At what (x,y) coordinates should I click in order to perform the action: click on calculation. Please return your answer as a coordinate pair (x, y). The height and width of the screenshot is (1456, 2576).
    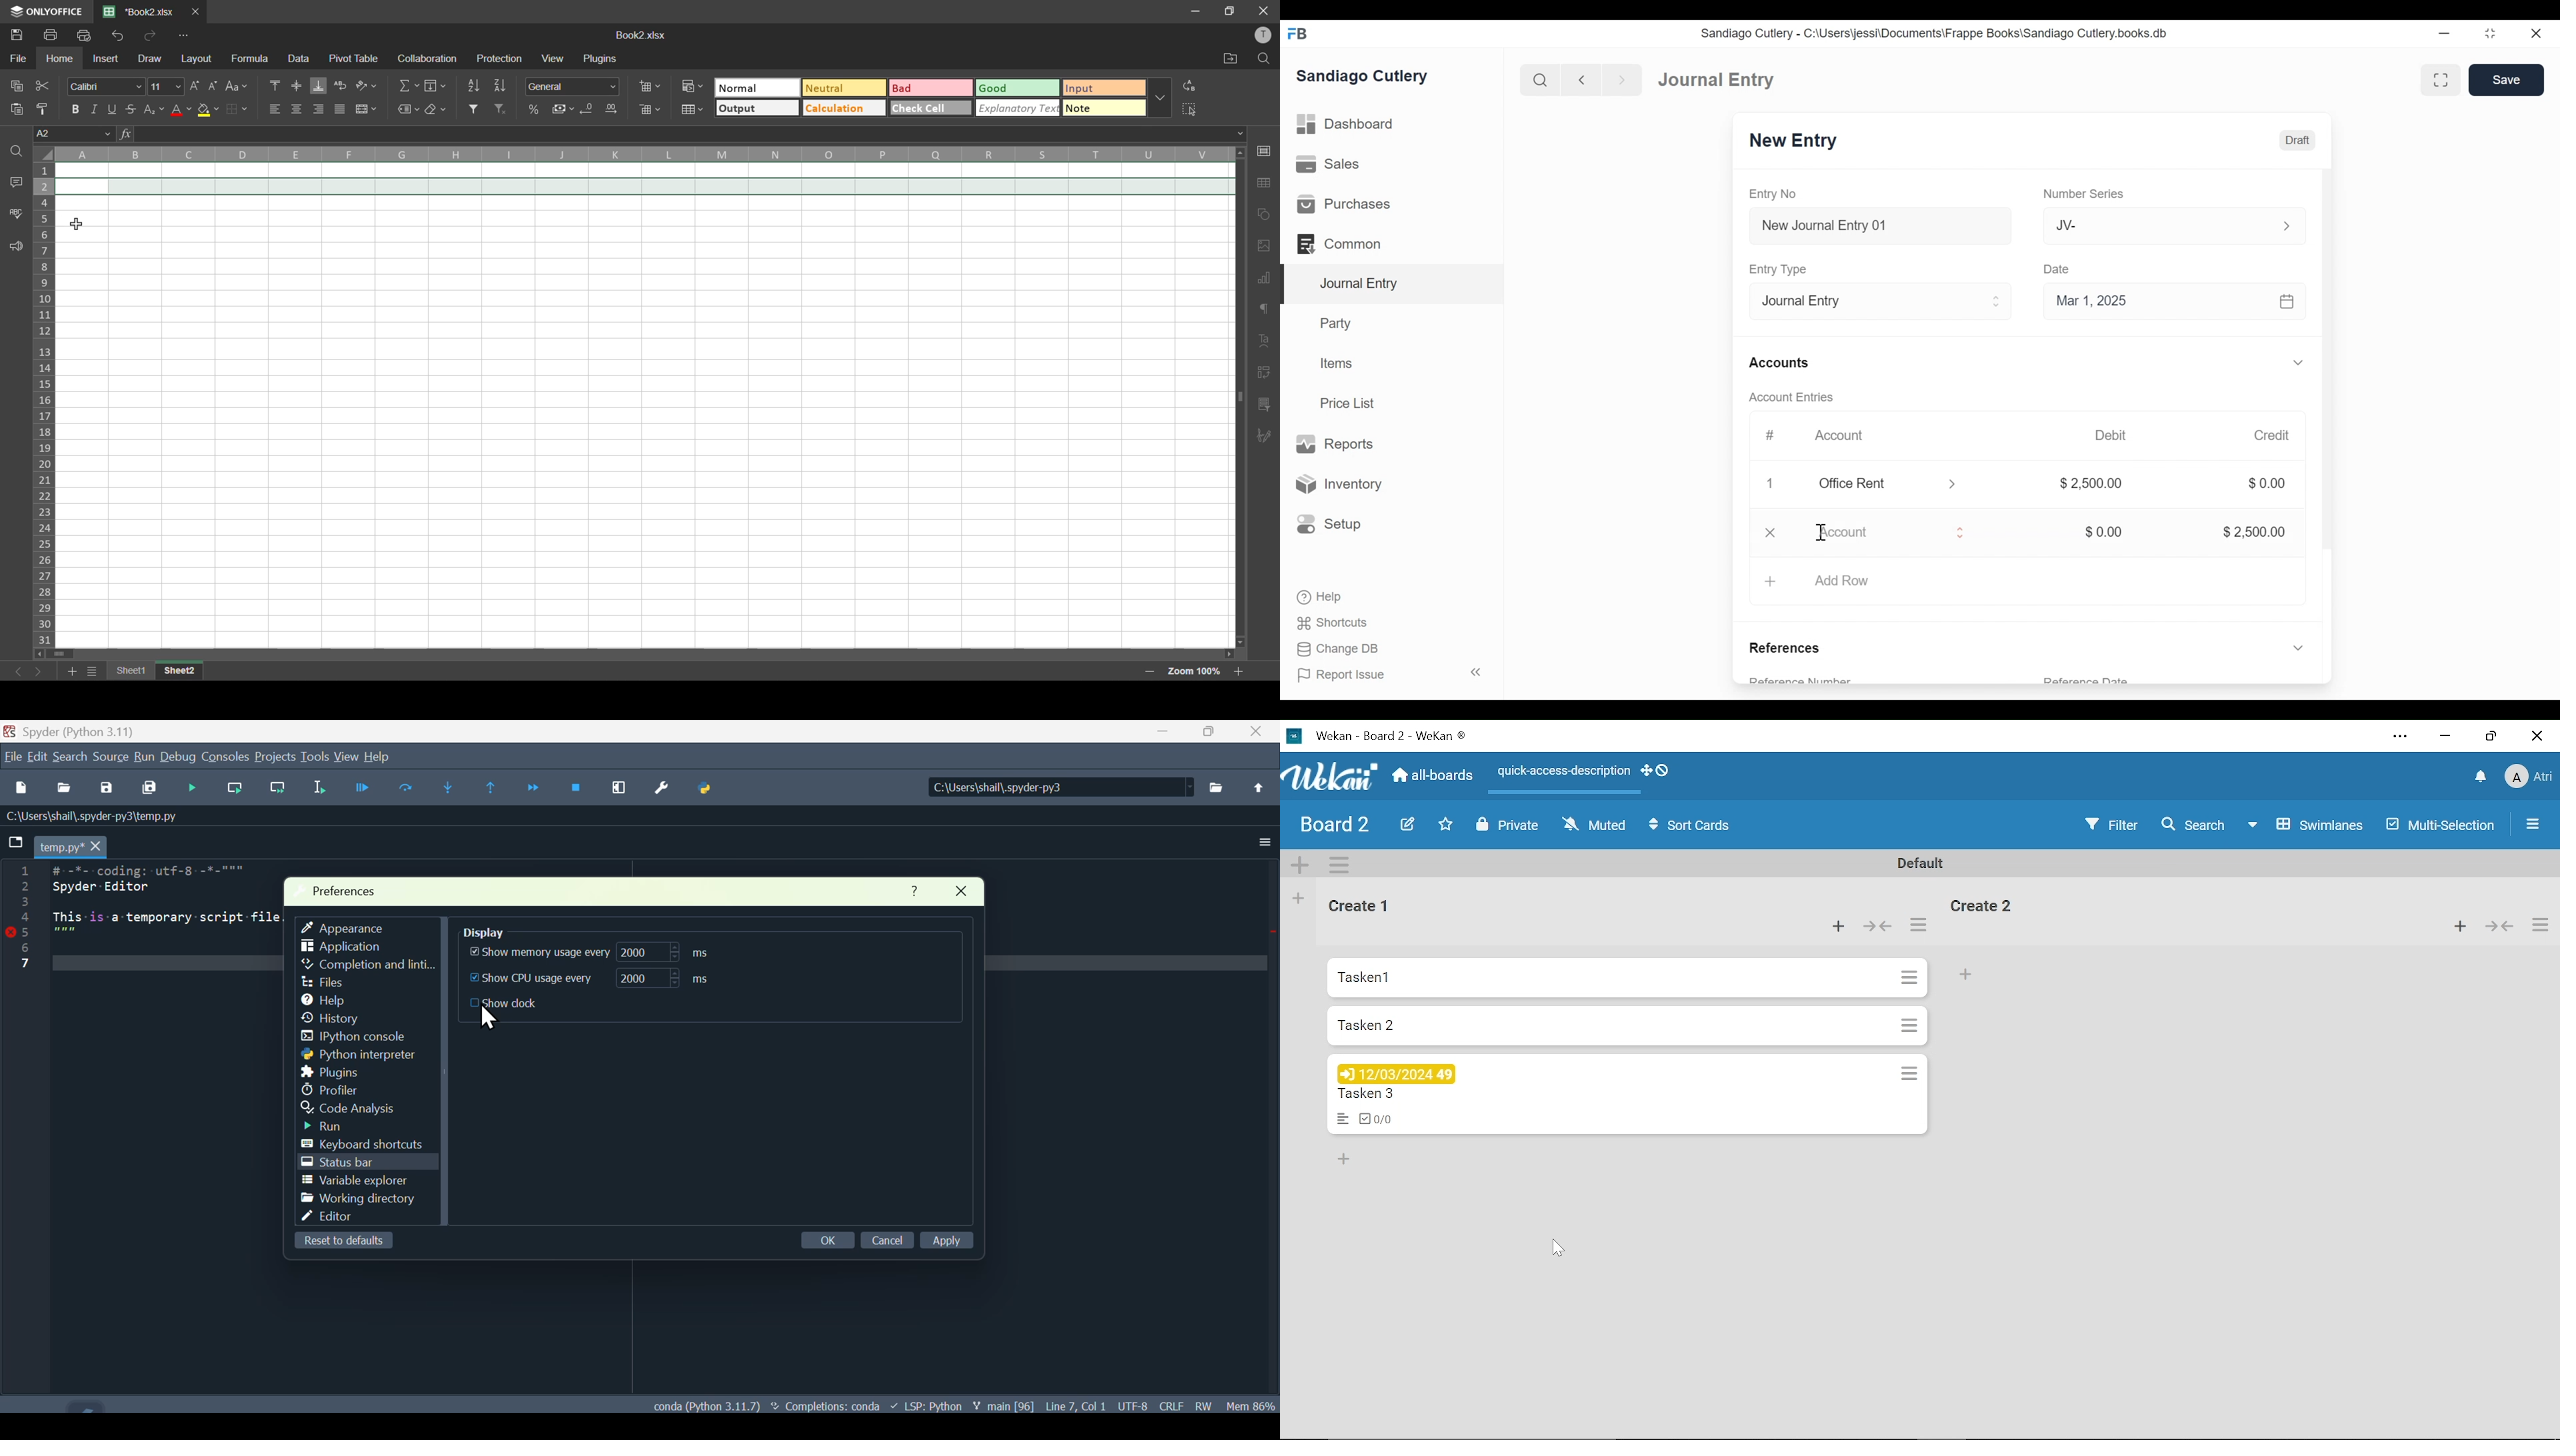
    Looking at the image, I should click on (843, 109).